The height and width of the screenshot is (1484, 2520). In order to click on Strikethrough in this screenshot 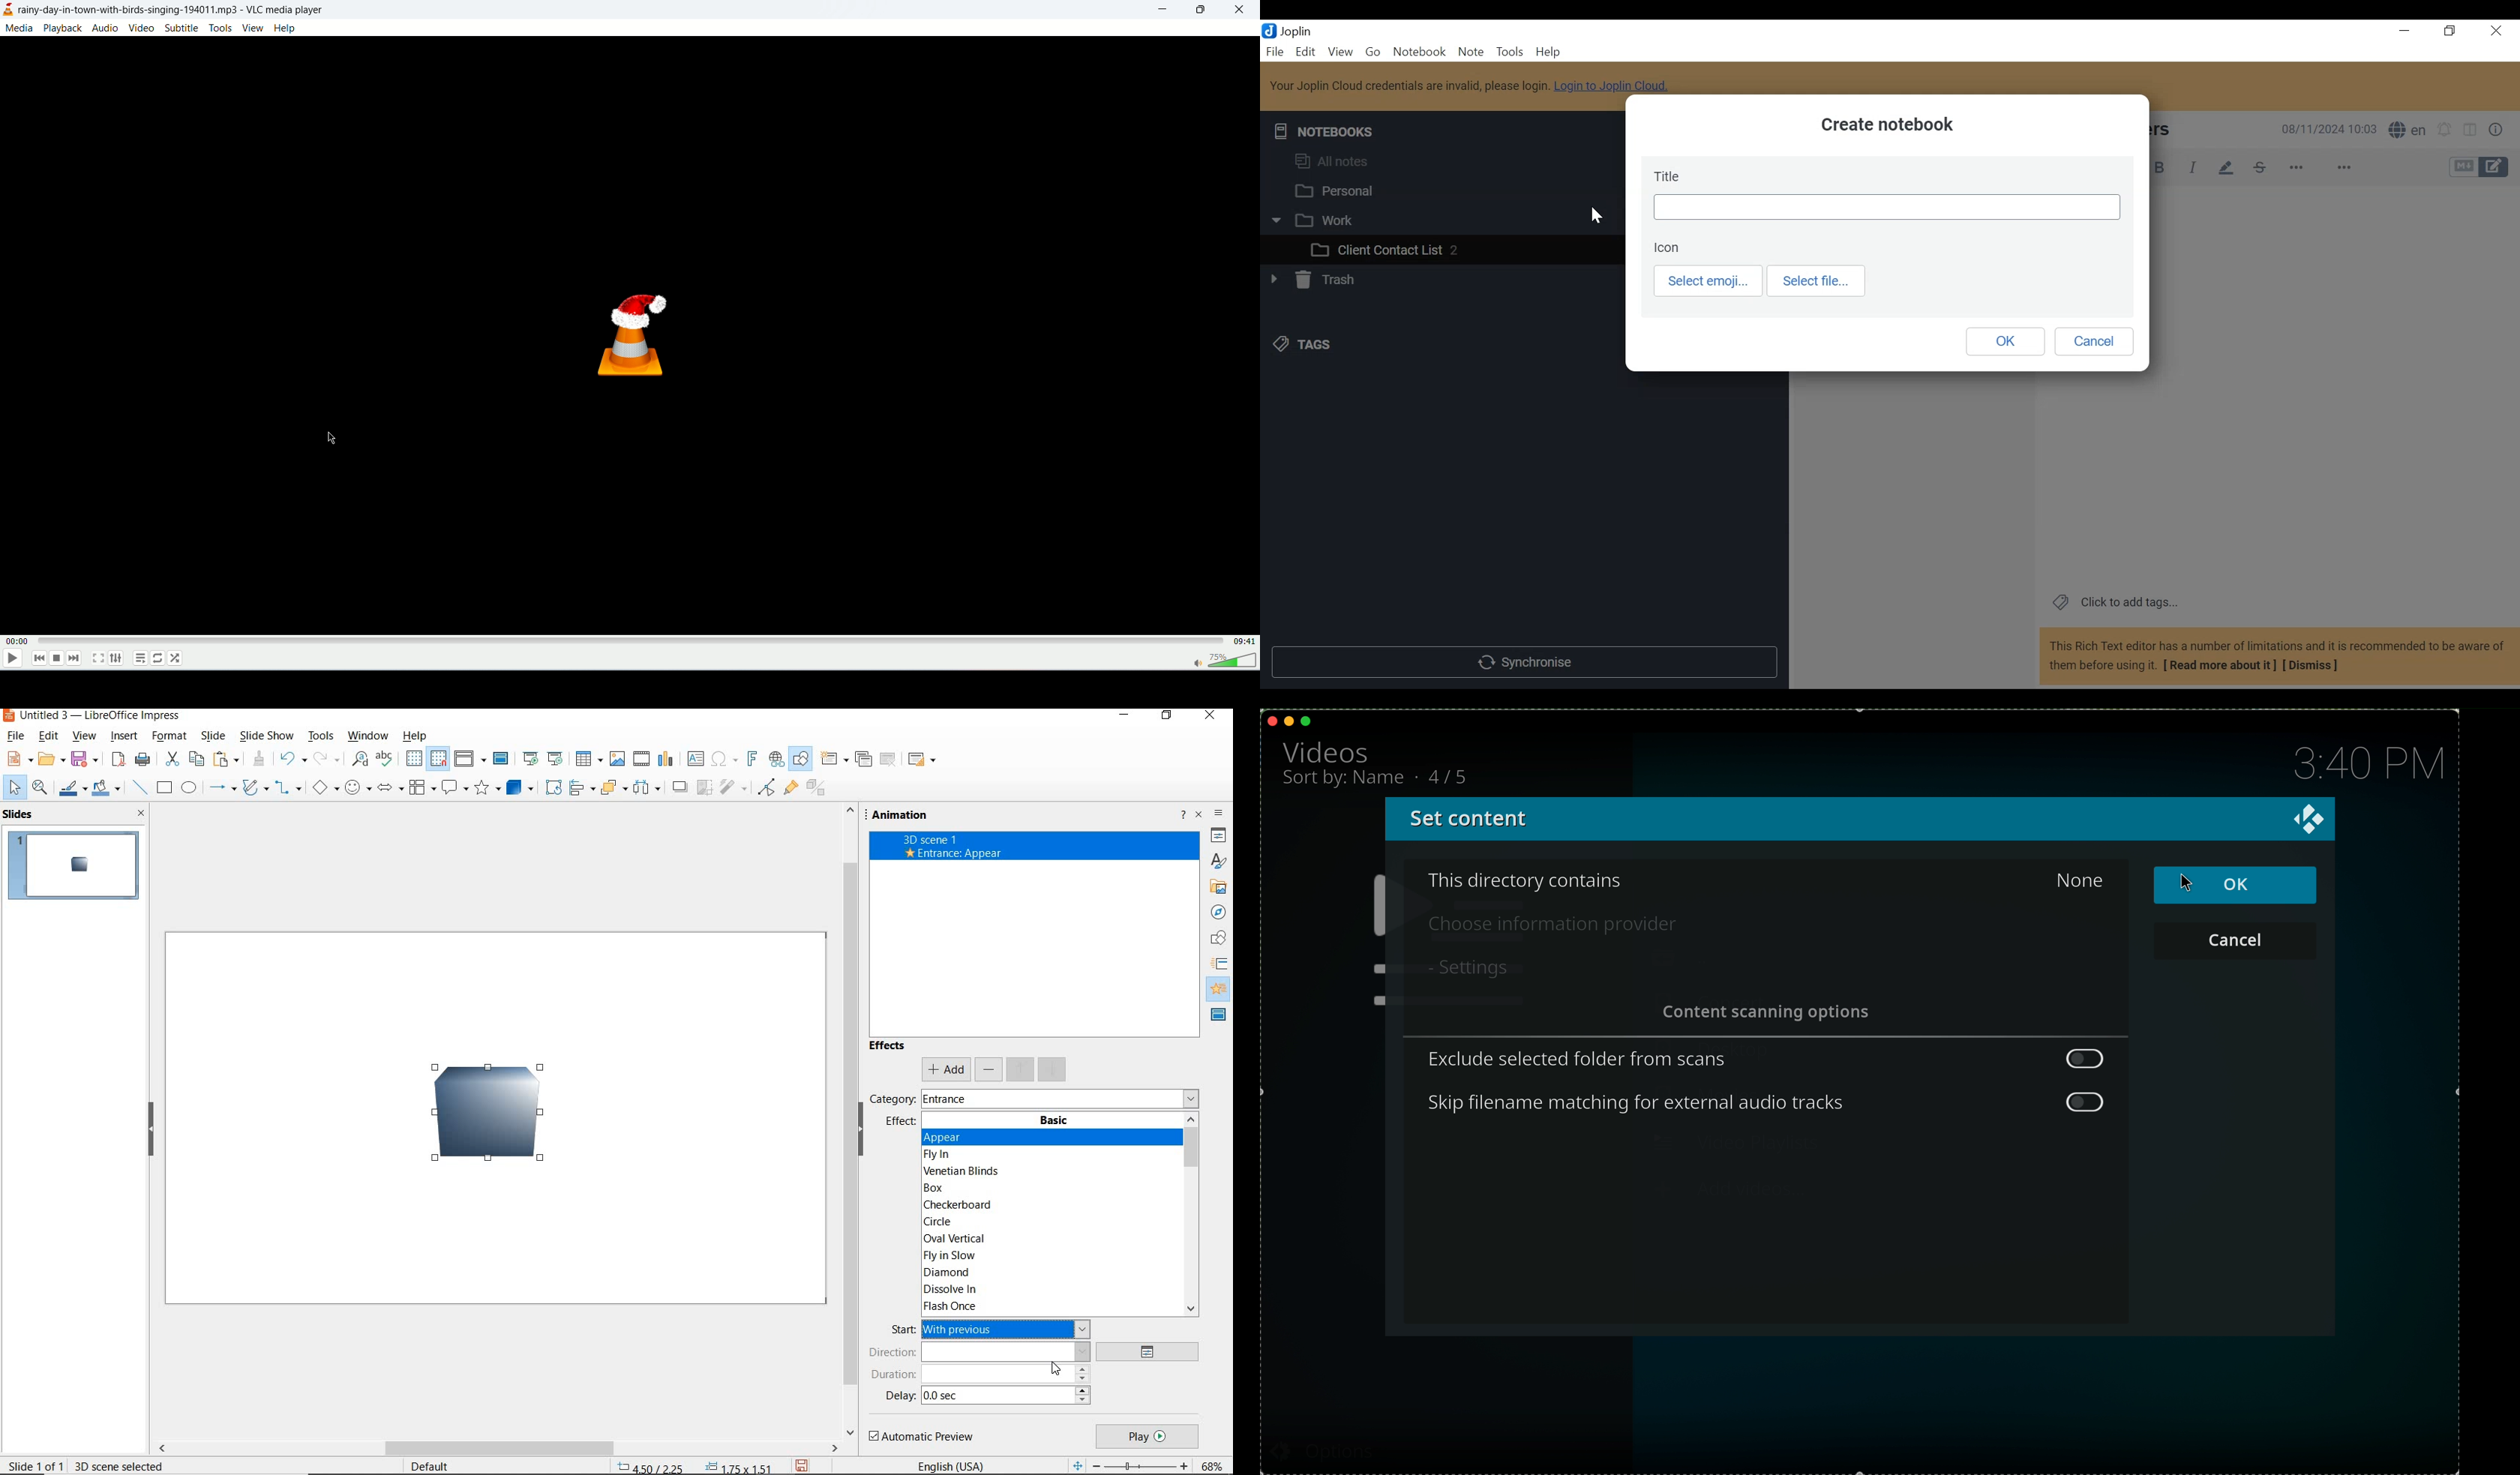, I will do `click(2258, 167)`.